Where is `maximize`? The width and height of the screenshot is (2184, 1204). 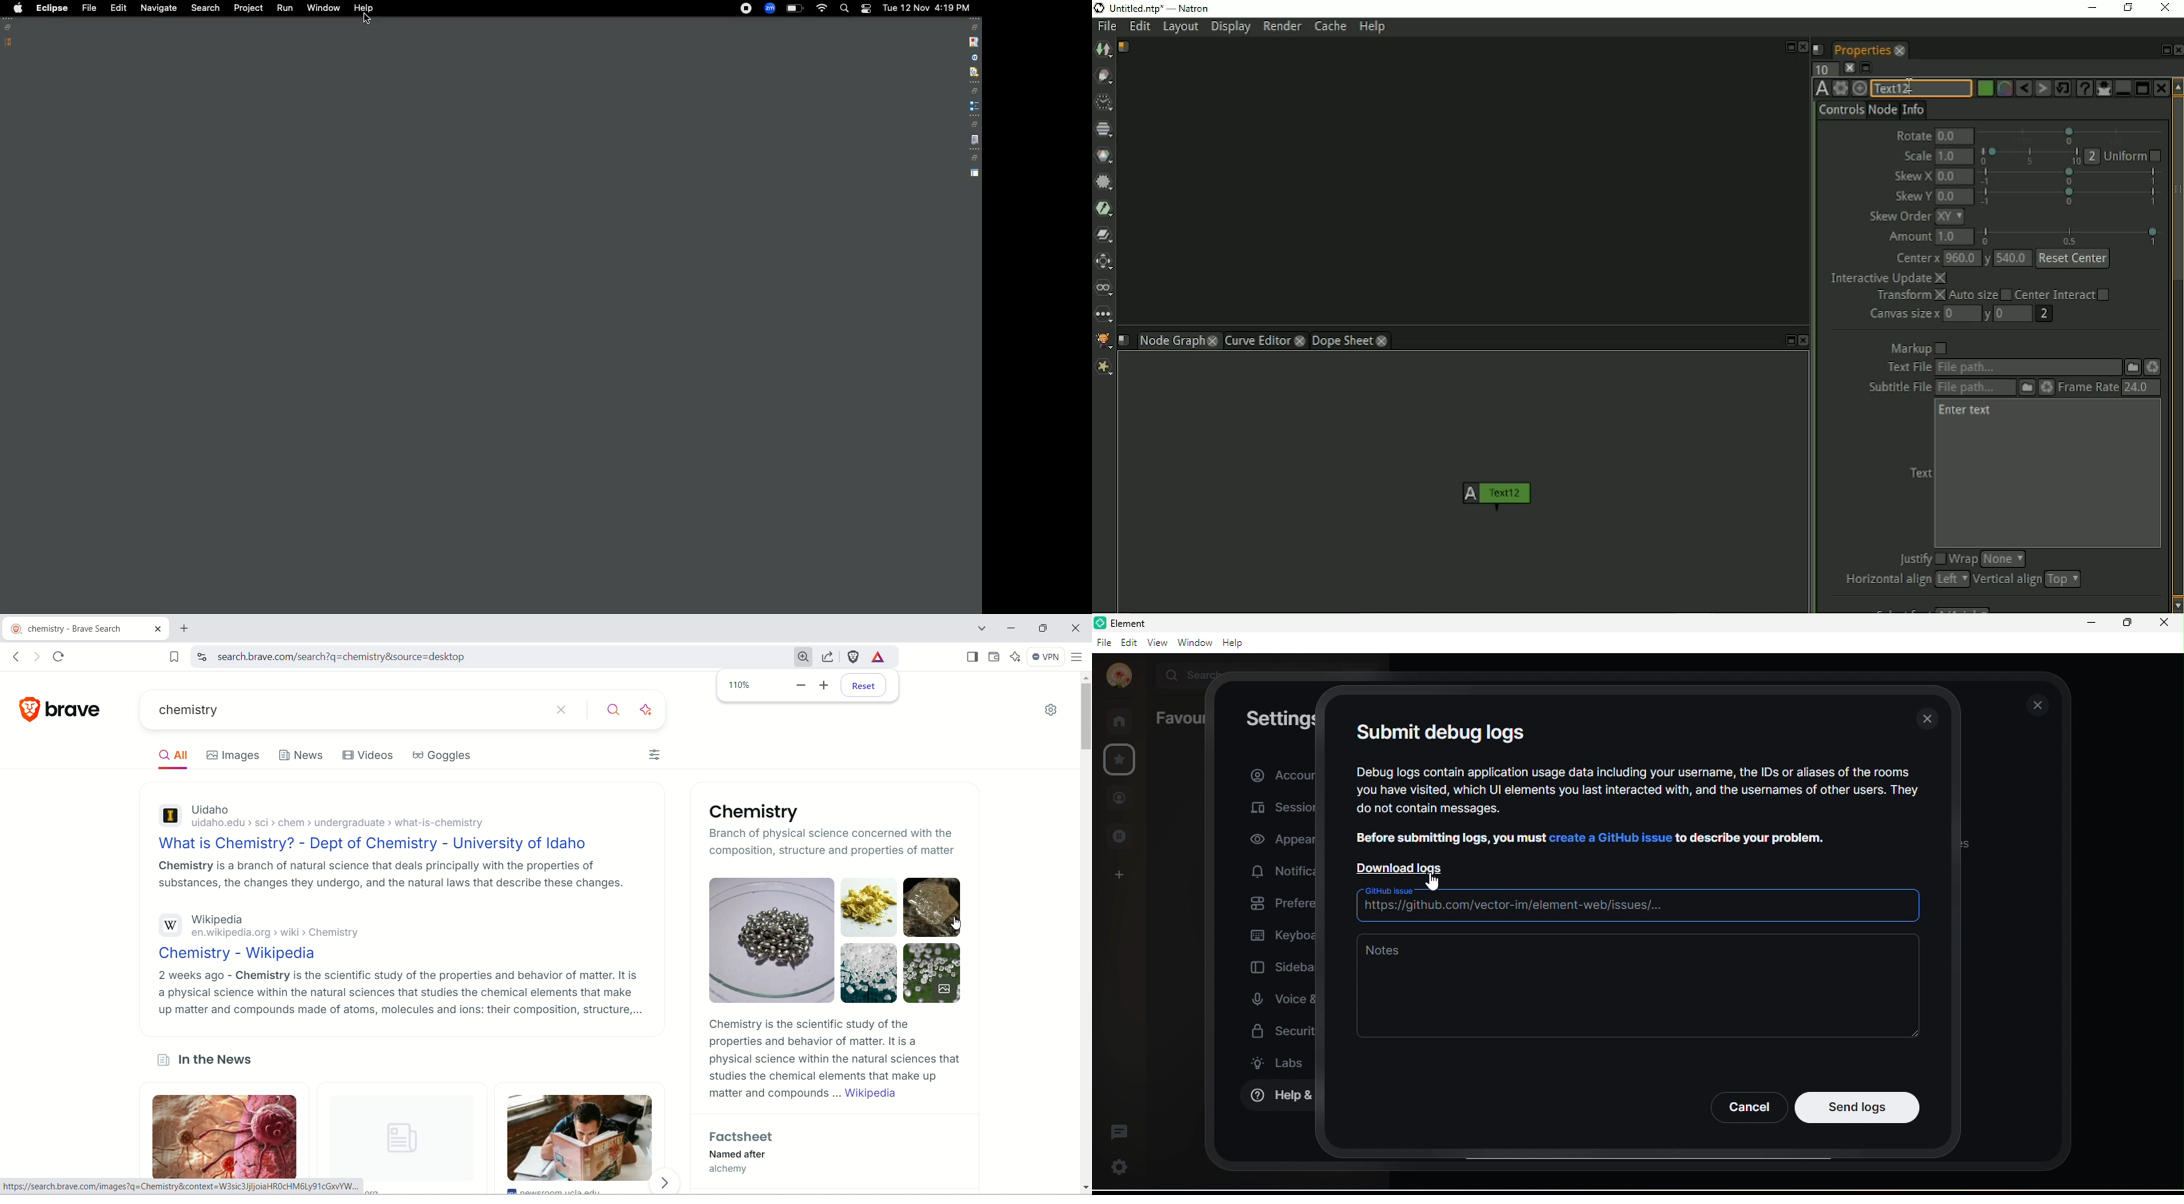
maximize is located at coordinates (2126, 624).